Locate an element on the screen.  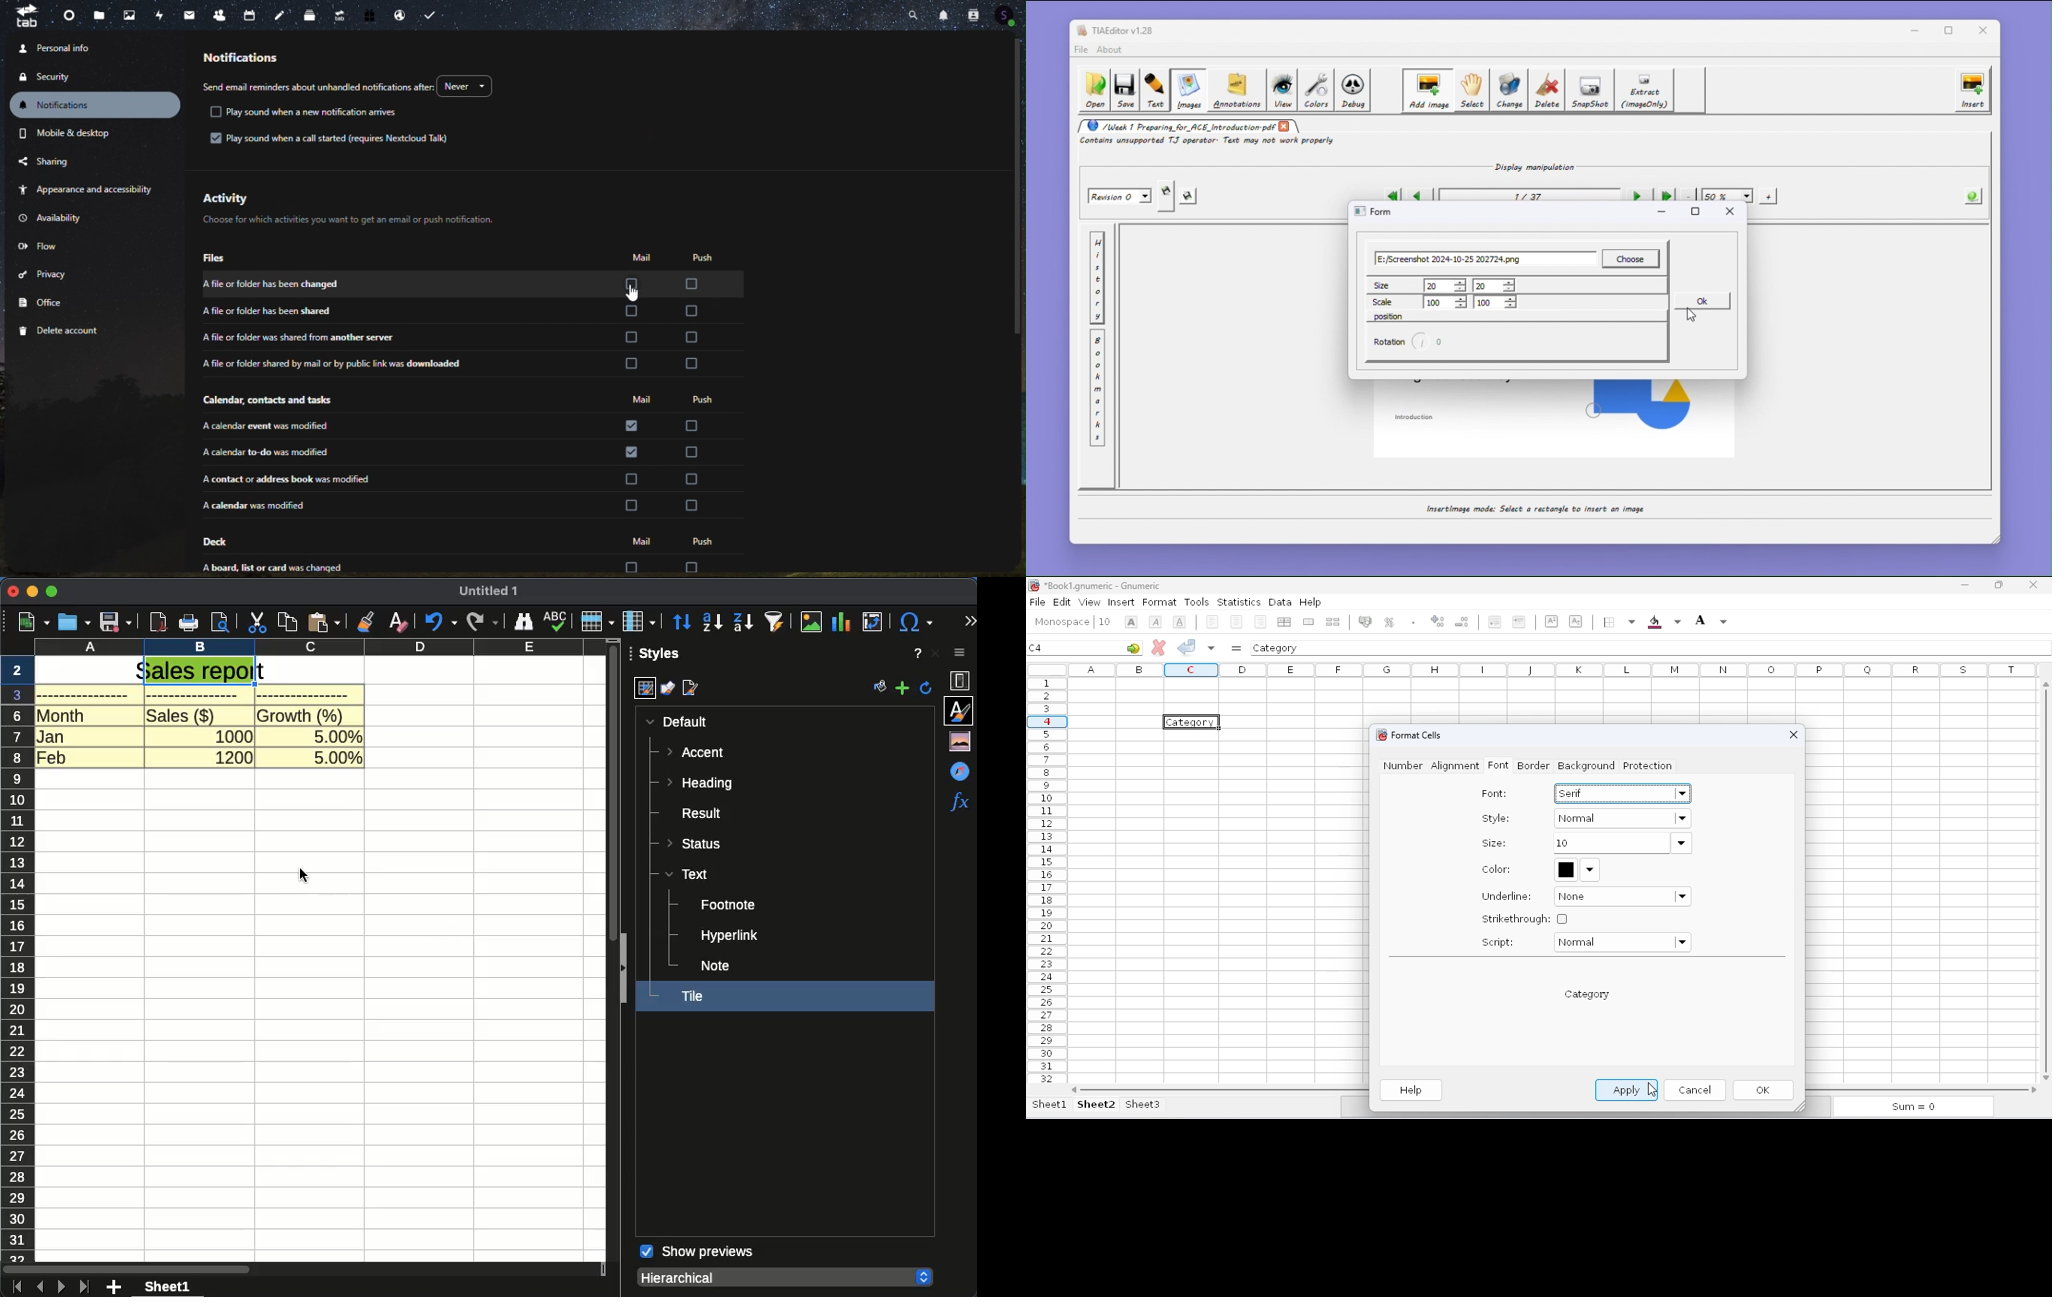
send email reminders about unhandled notifications is located at coordinates (318, 88).